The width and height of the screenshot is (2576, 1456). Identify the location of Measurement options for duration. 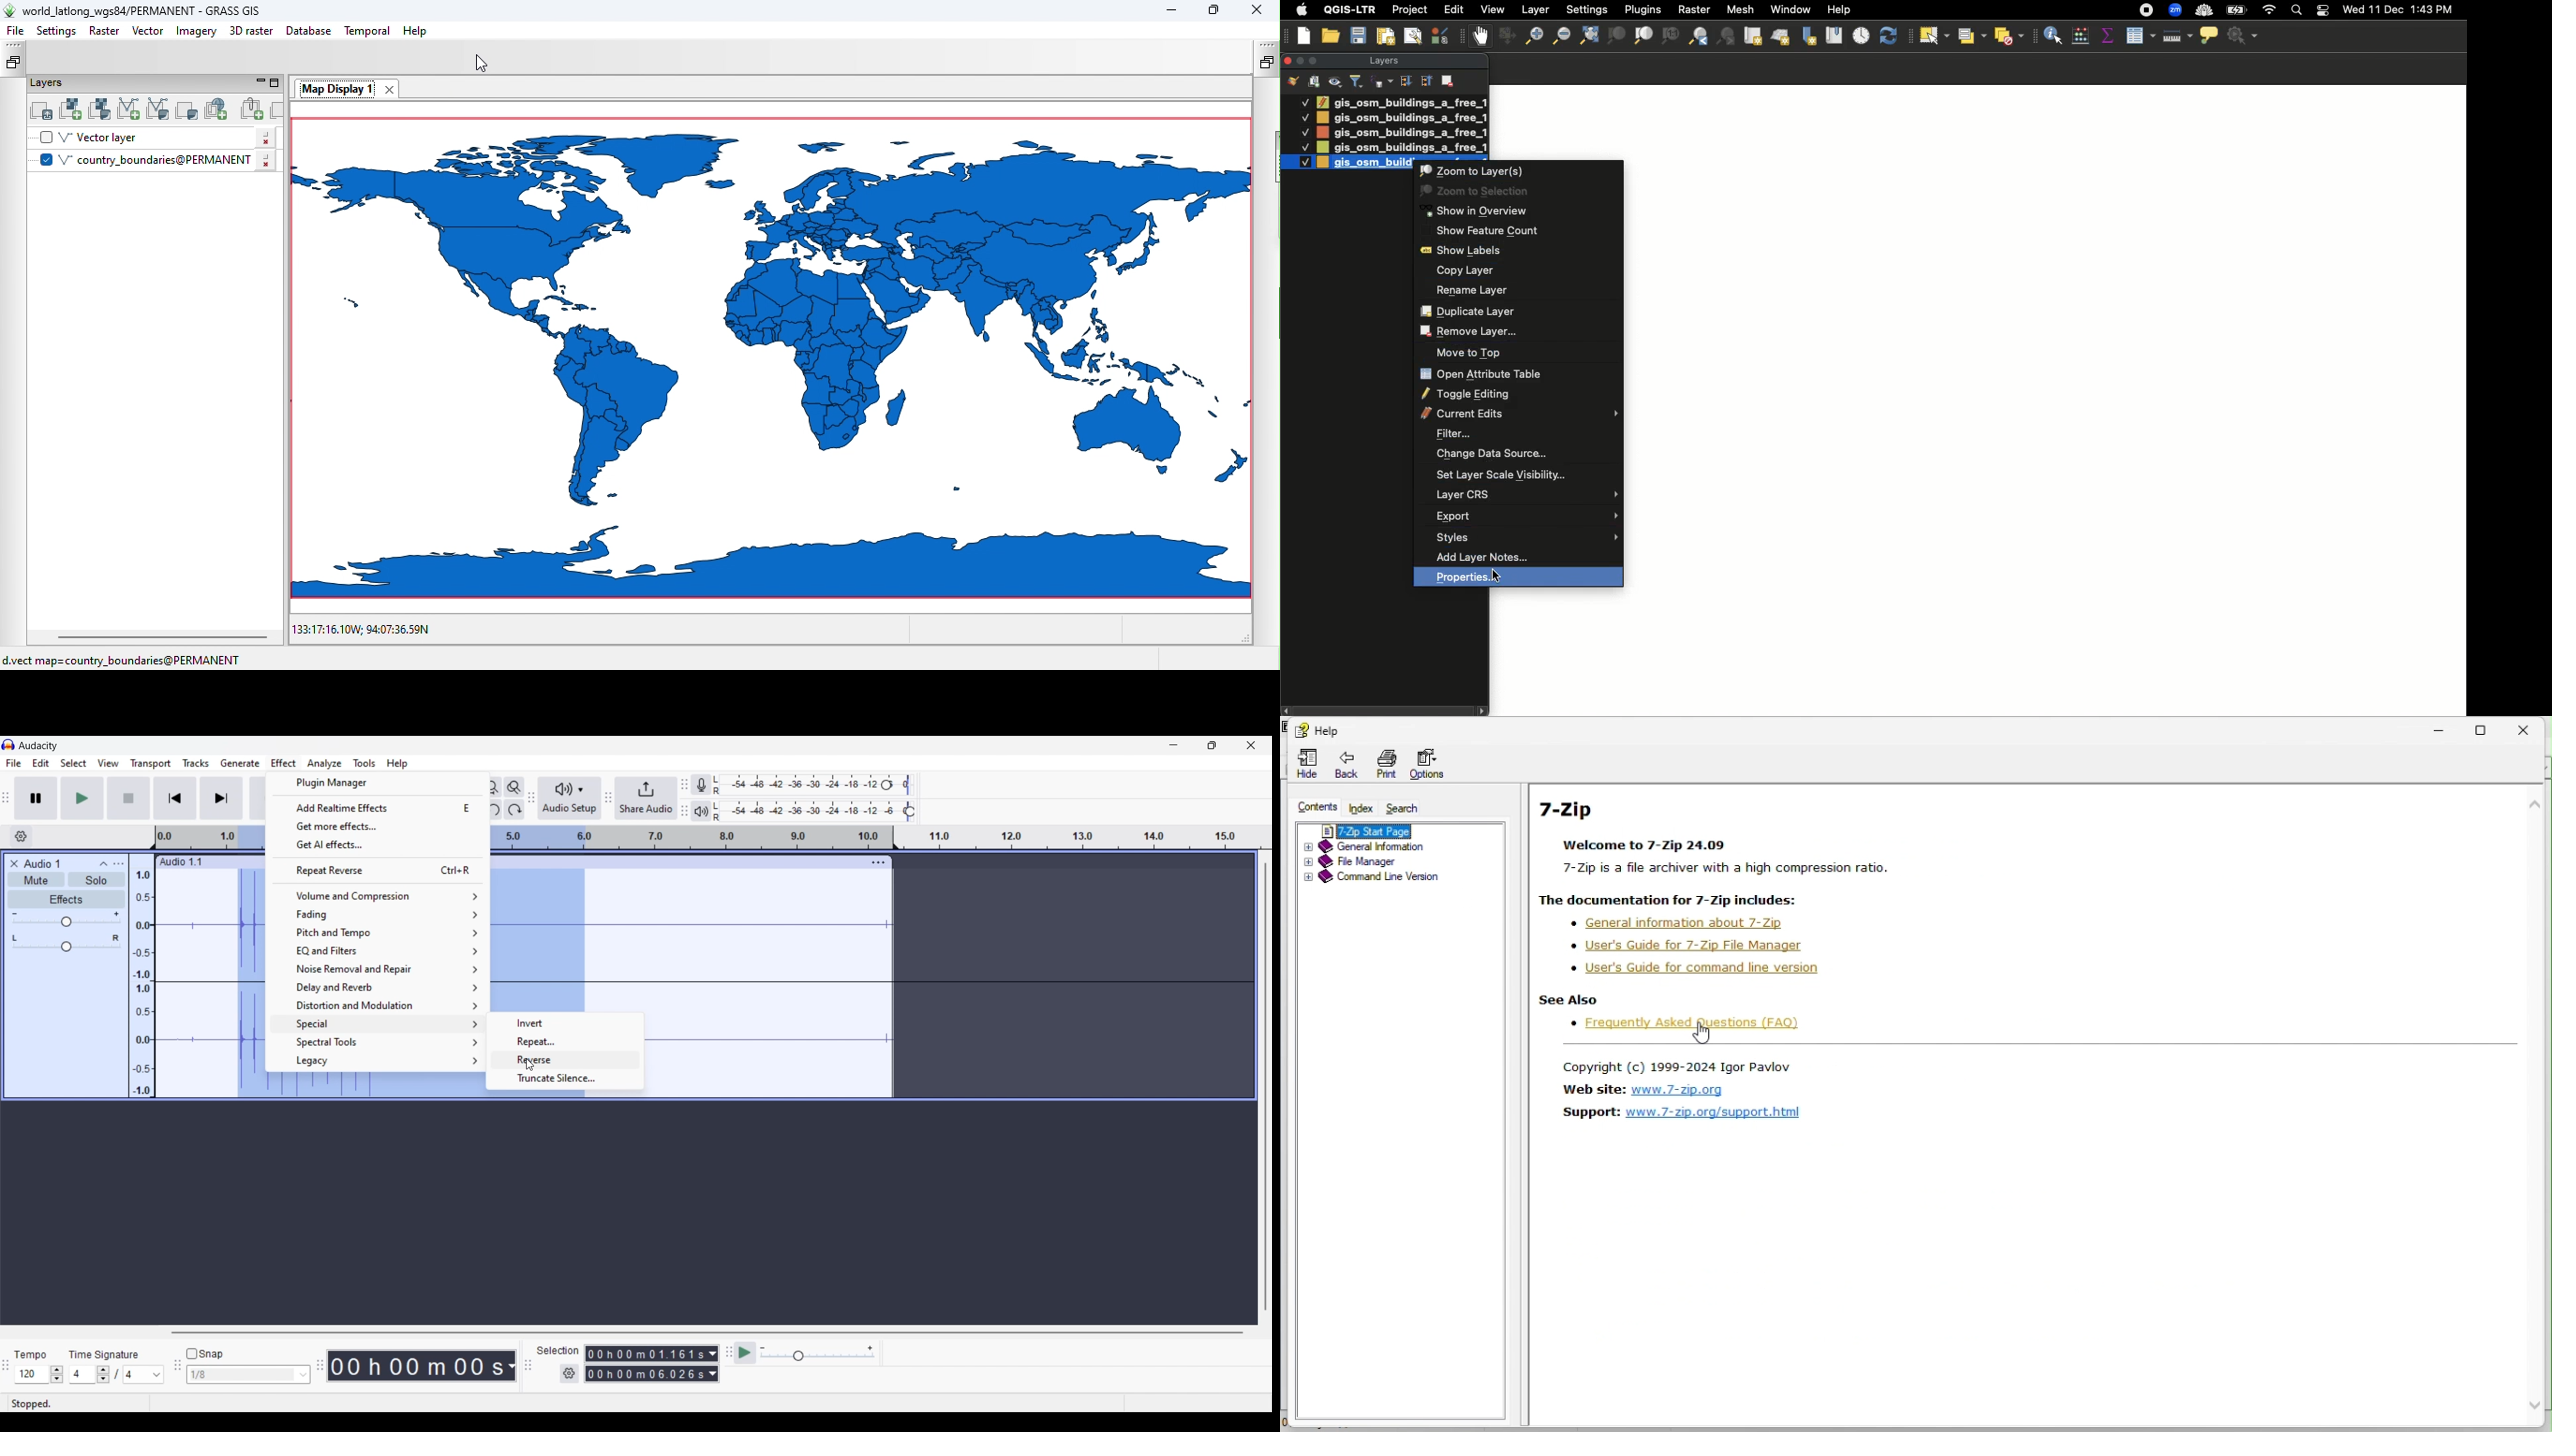
(510, 1366).